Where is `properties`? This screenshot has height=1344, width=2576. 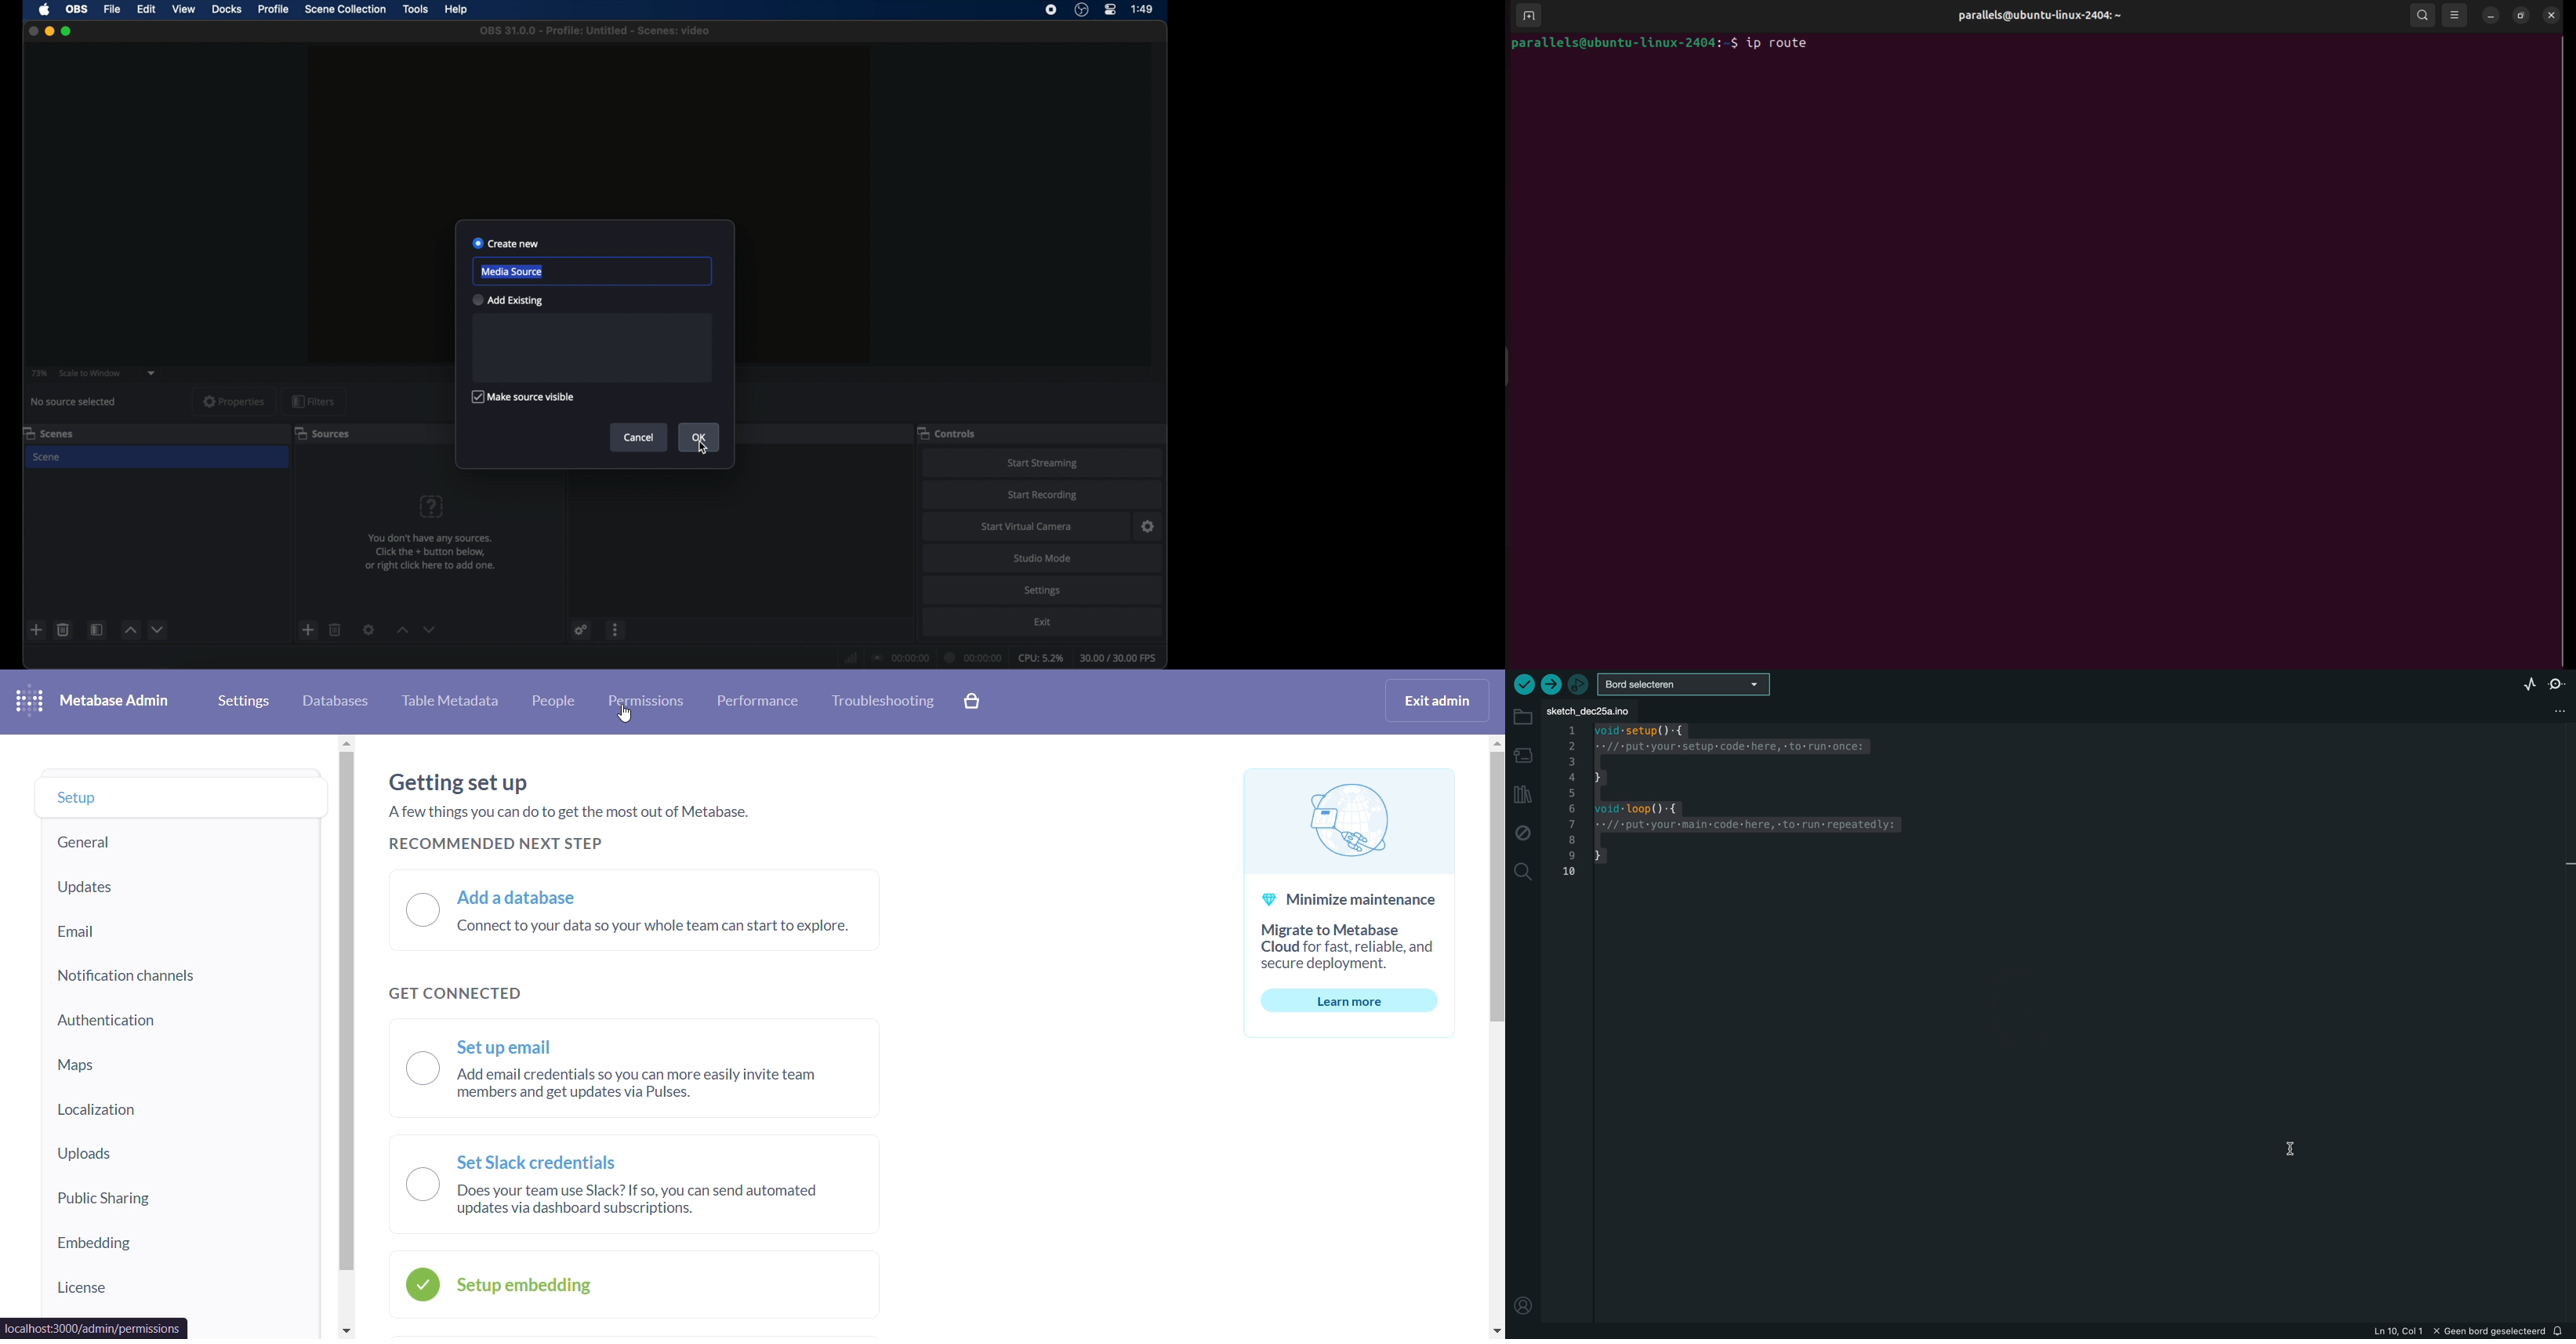 properties is located at coordinates (234, 401).